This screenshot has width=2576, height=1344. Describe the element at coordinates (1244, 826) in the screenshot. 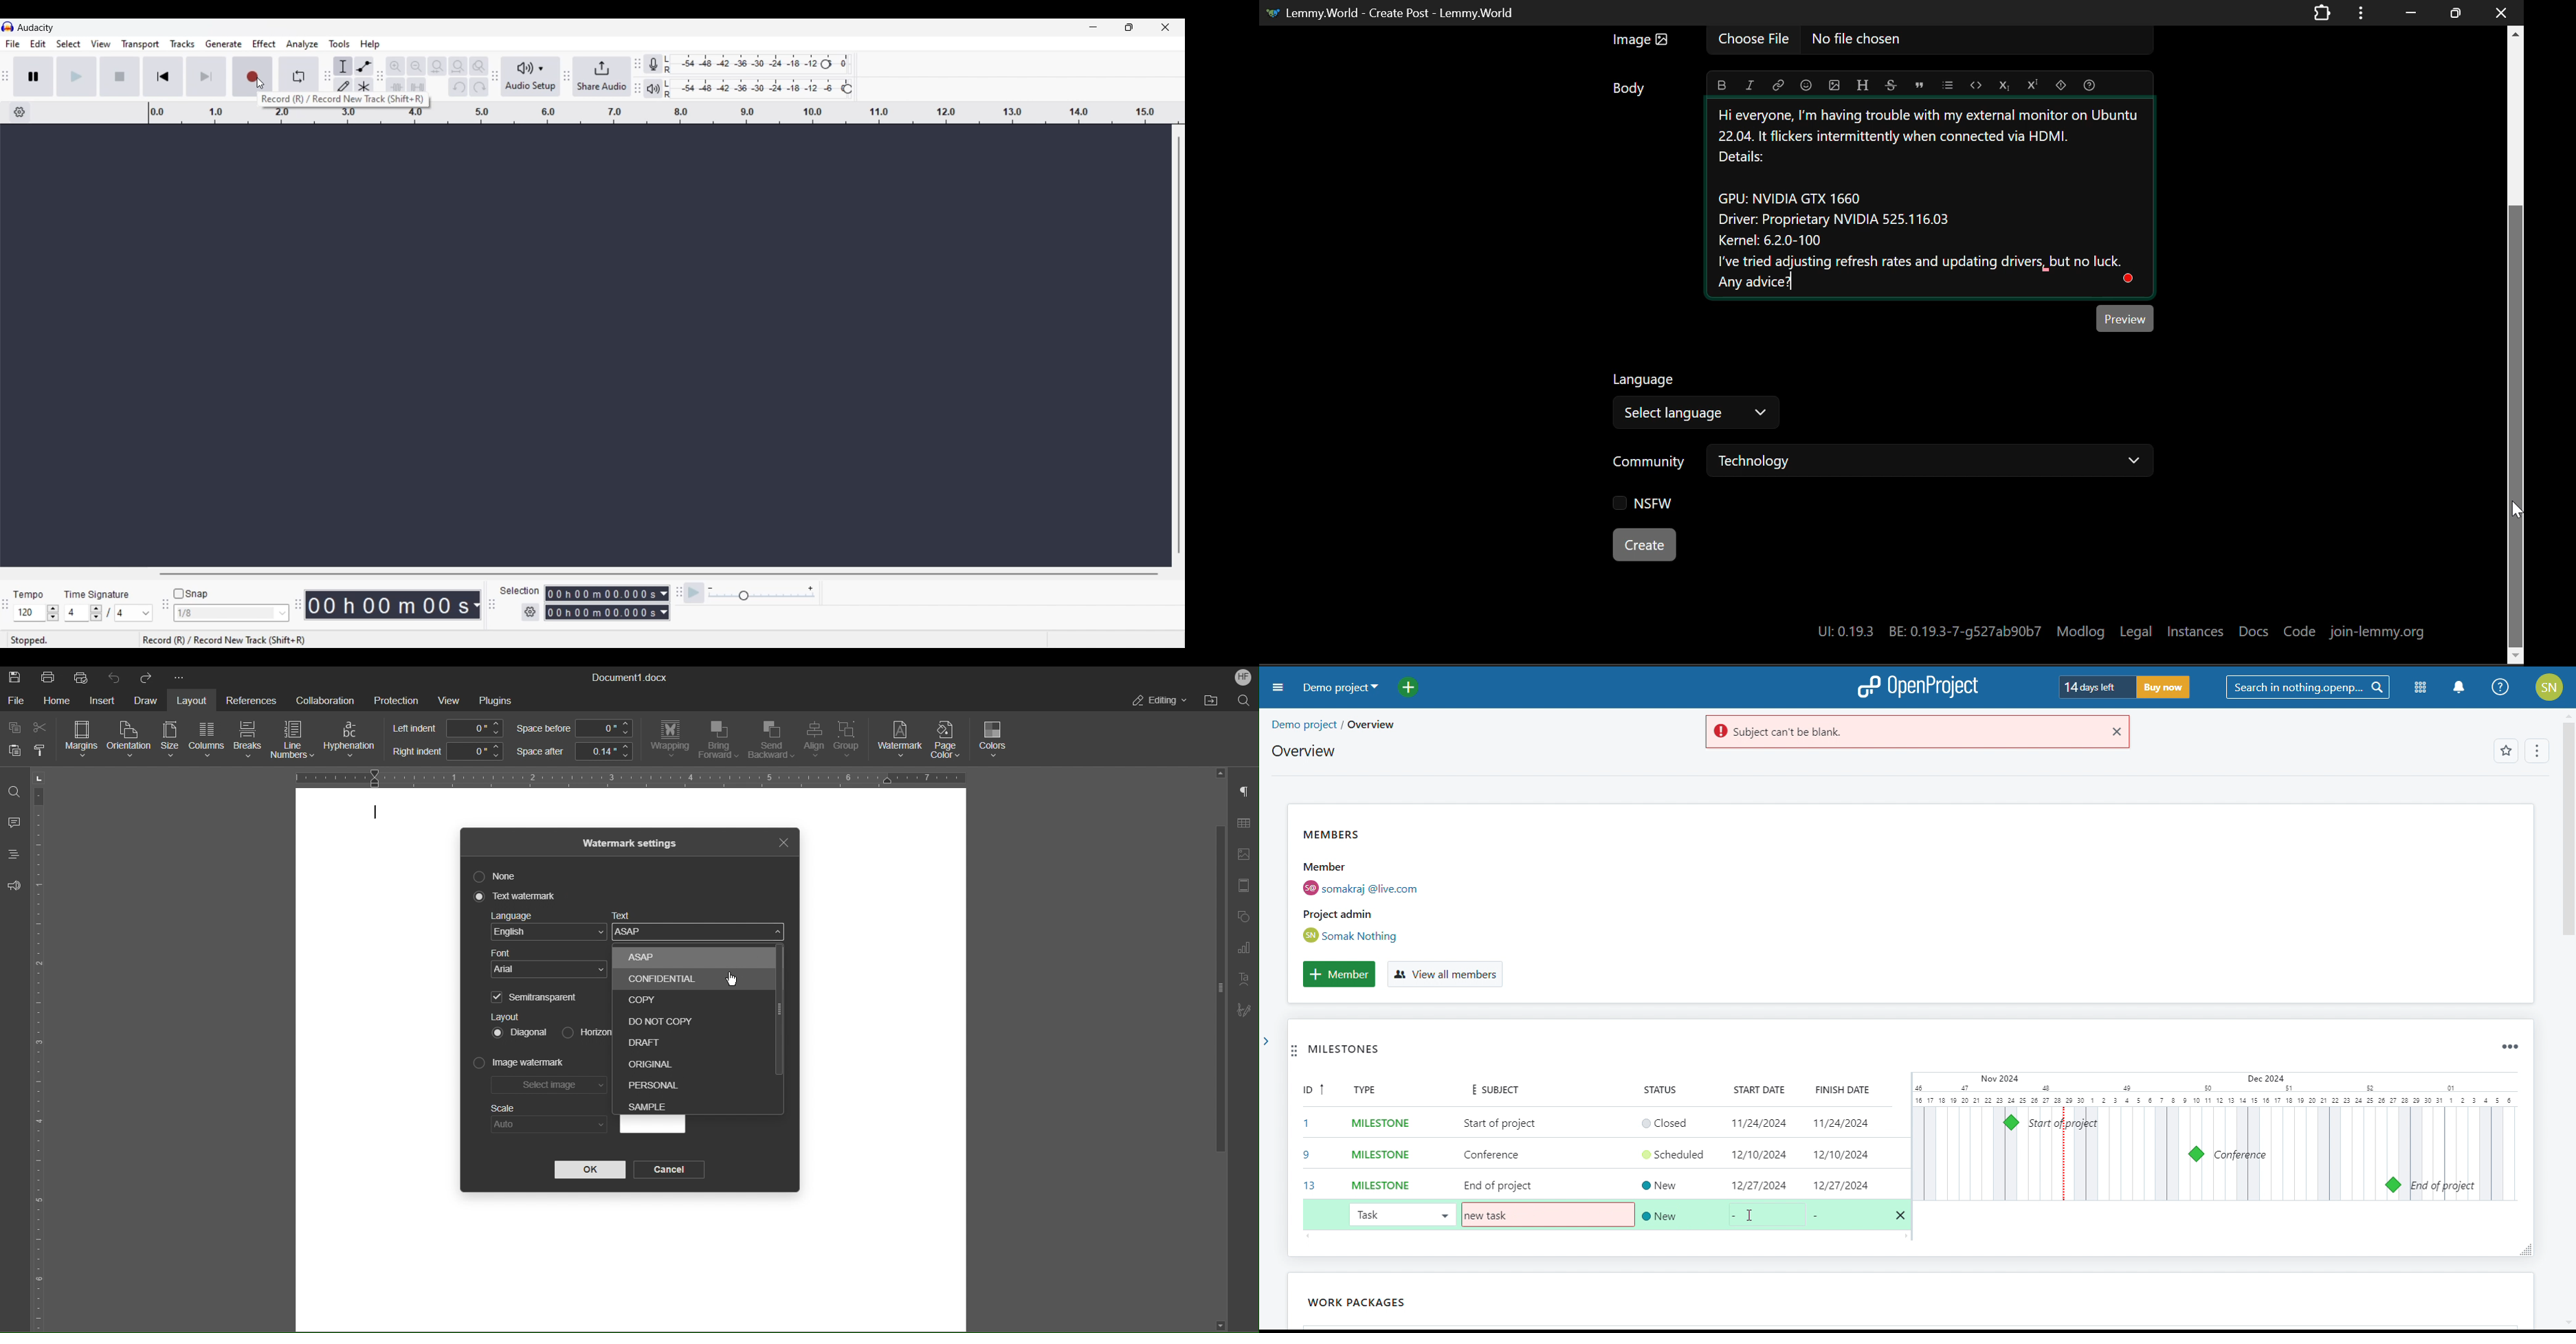

I see `Table` at that location.